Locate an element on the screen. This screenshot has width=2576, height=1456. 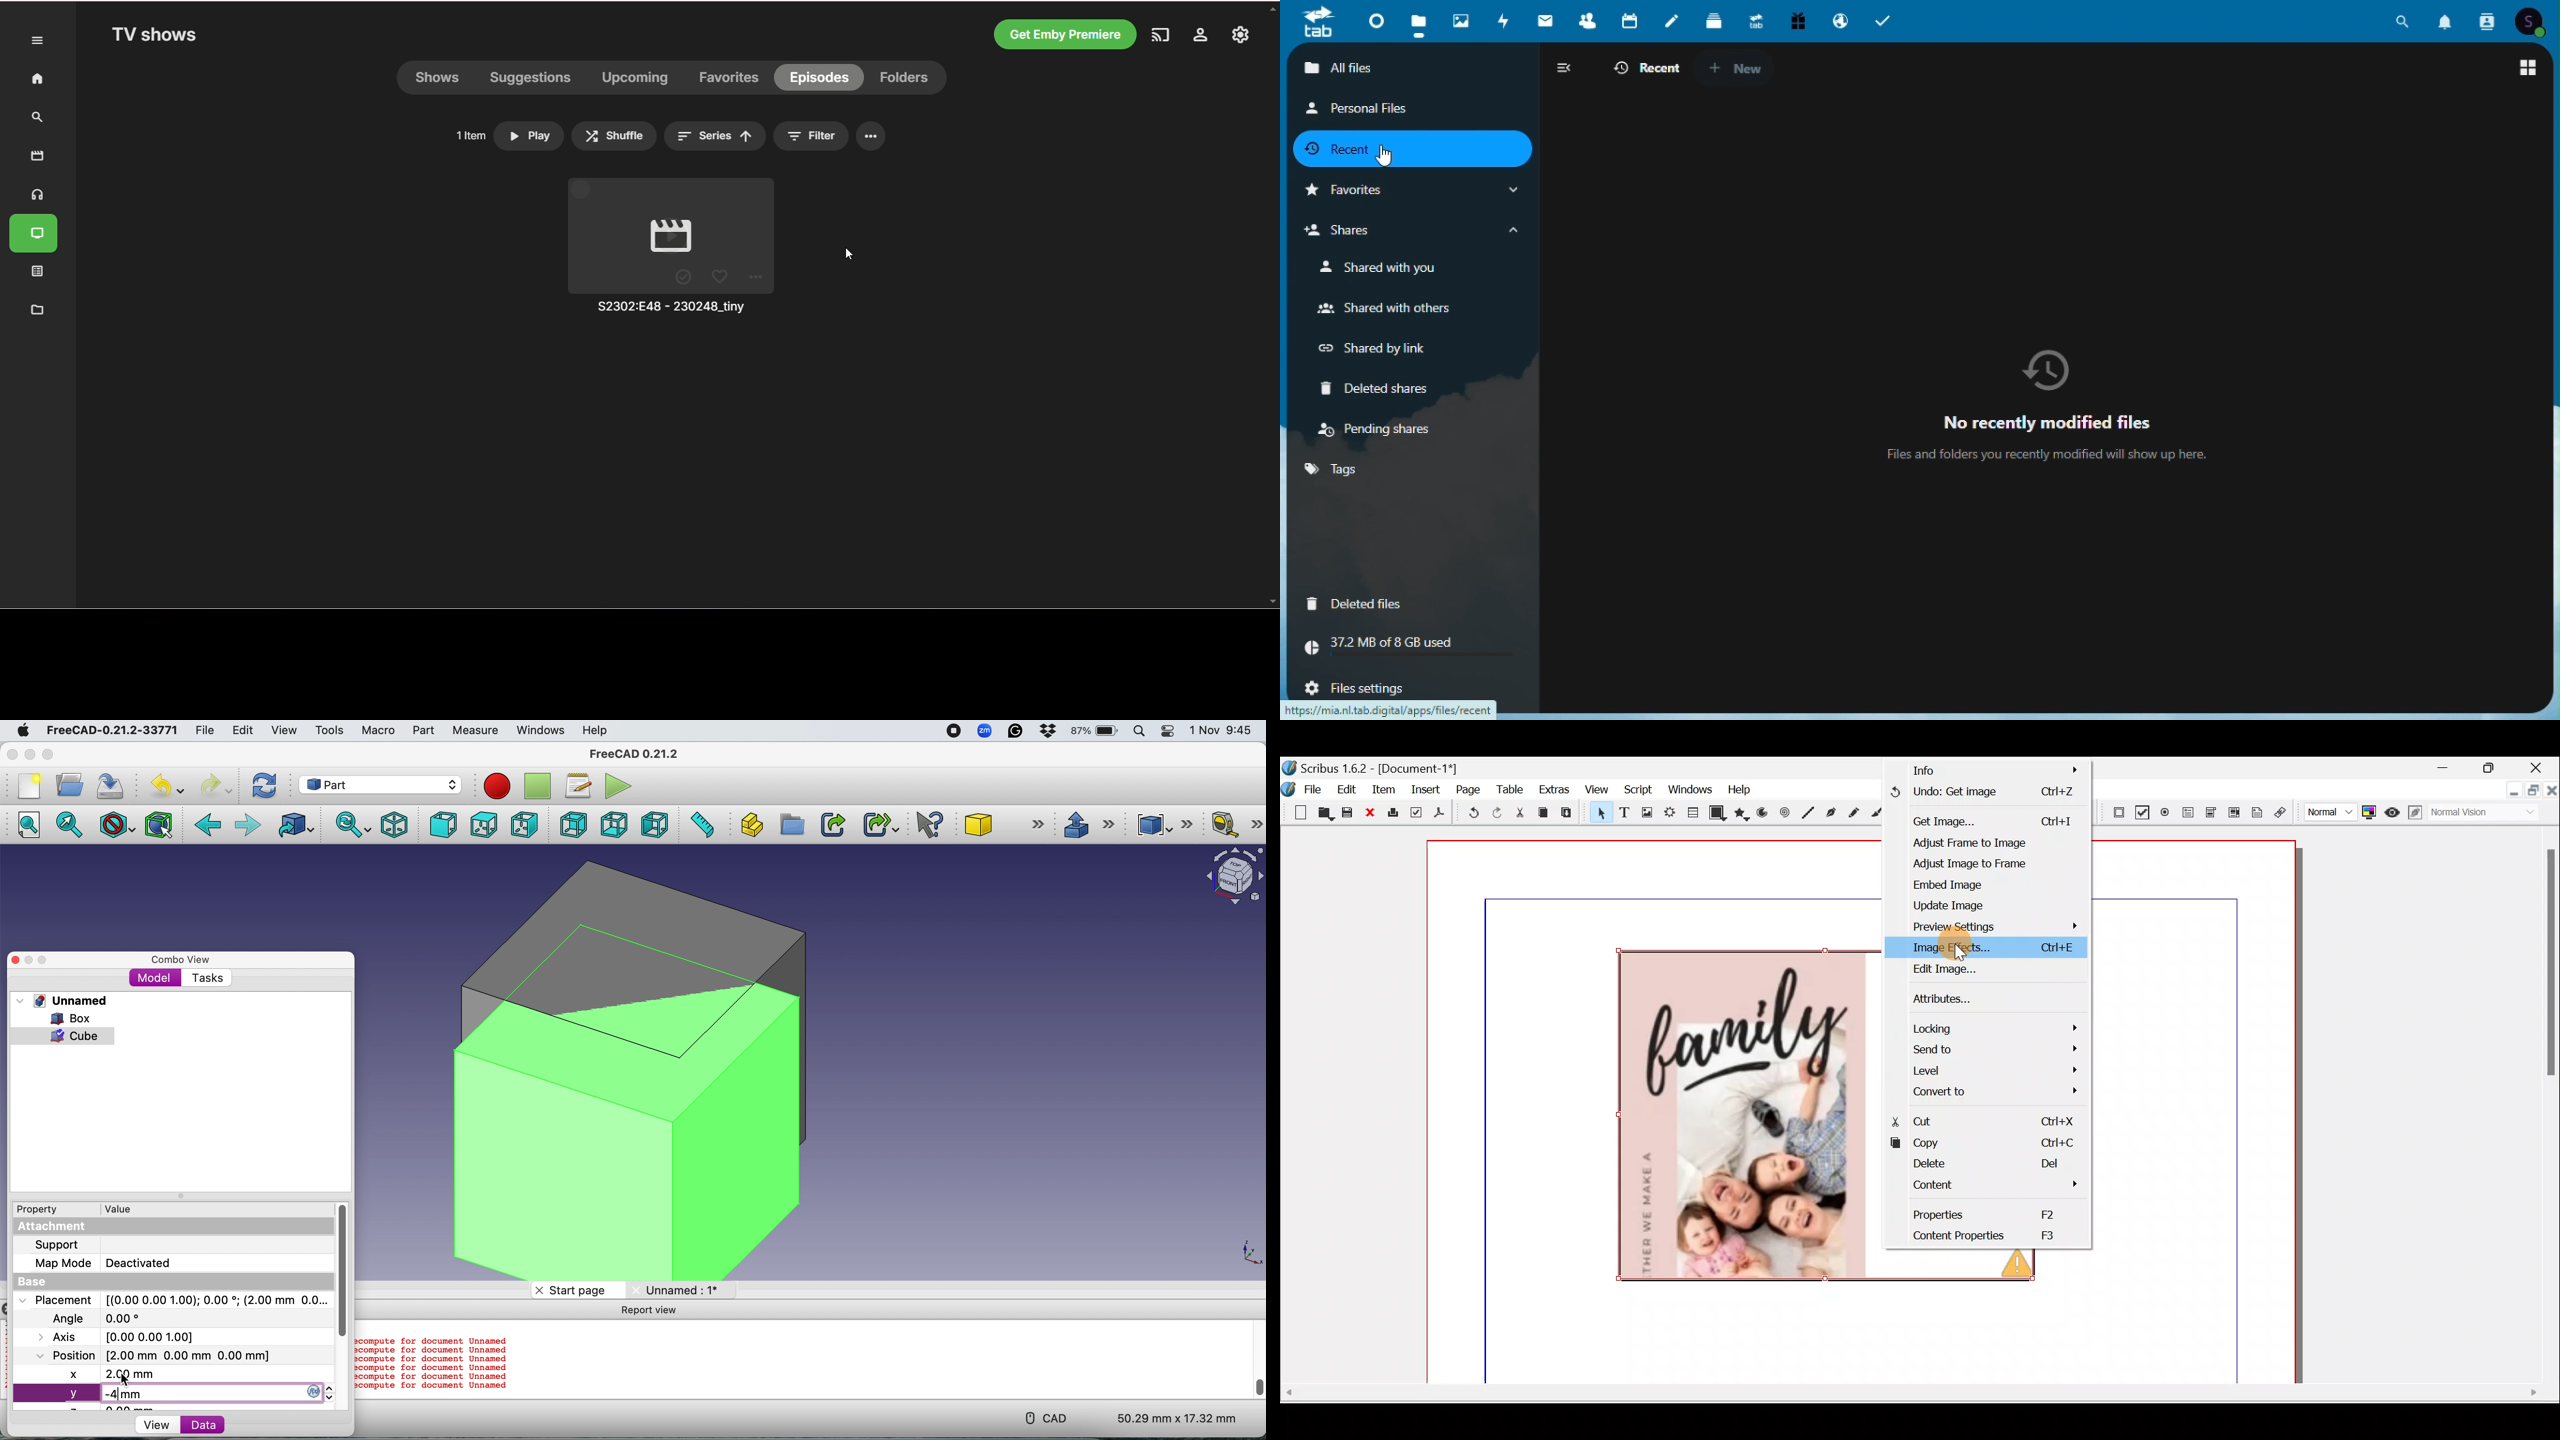
Tags is located at coordinates (1411, 471).